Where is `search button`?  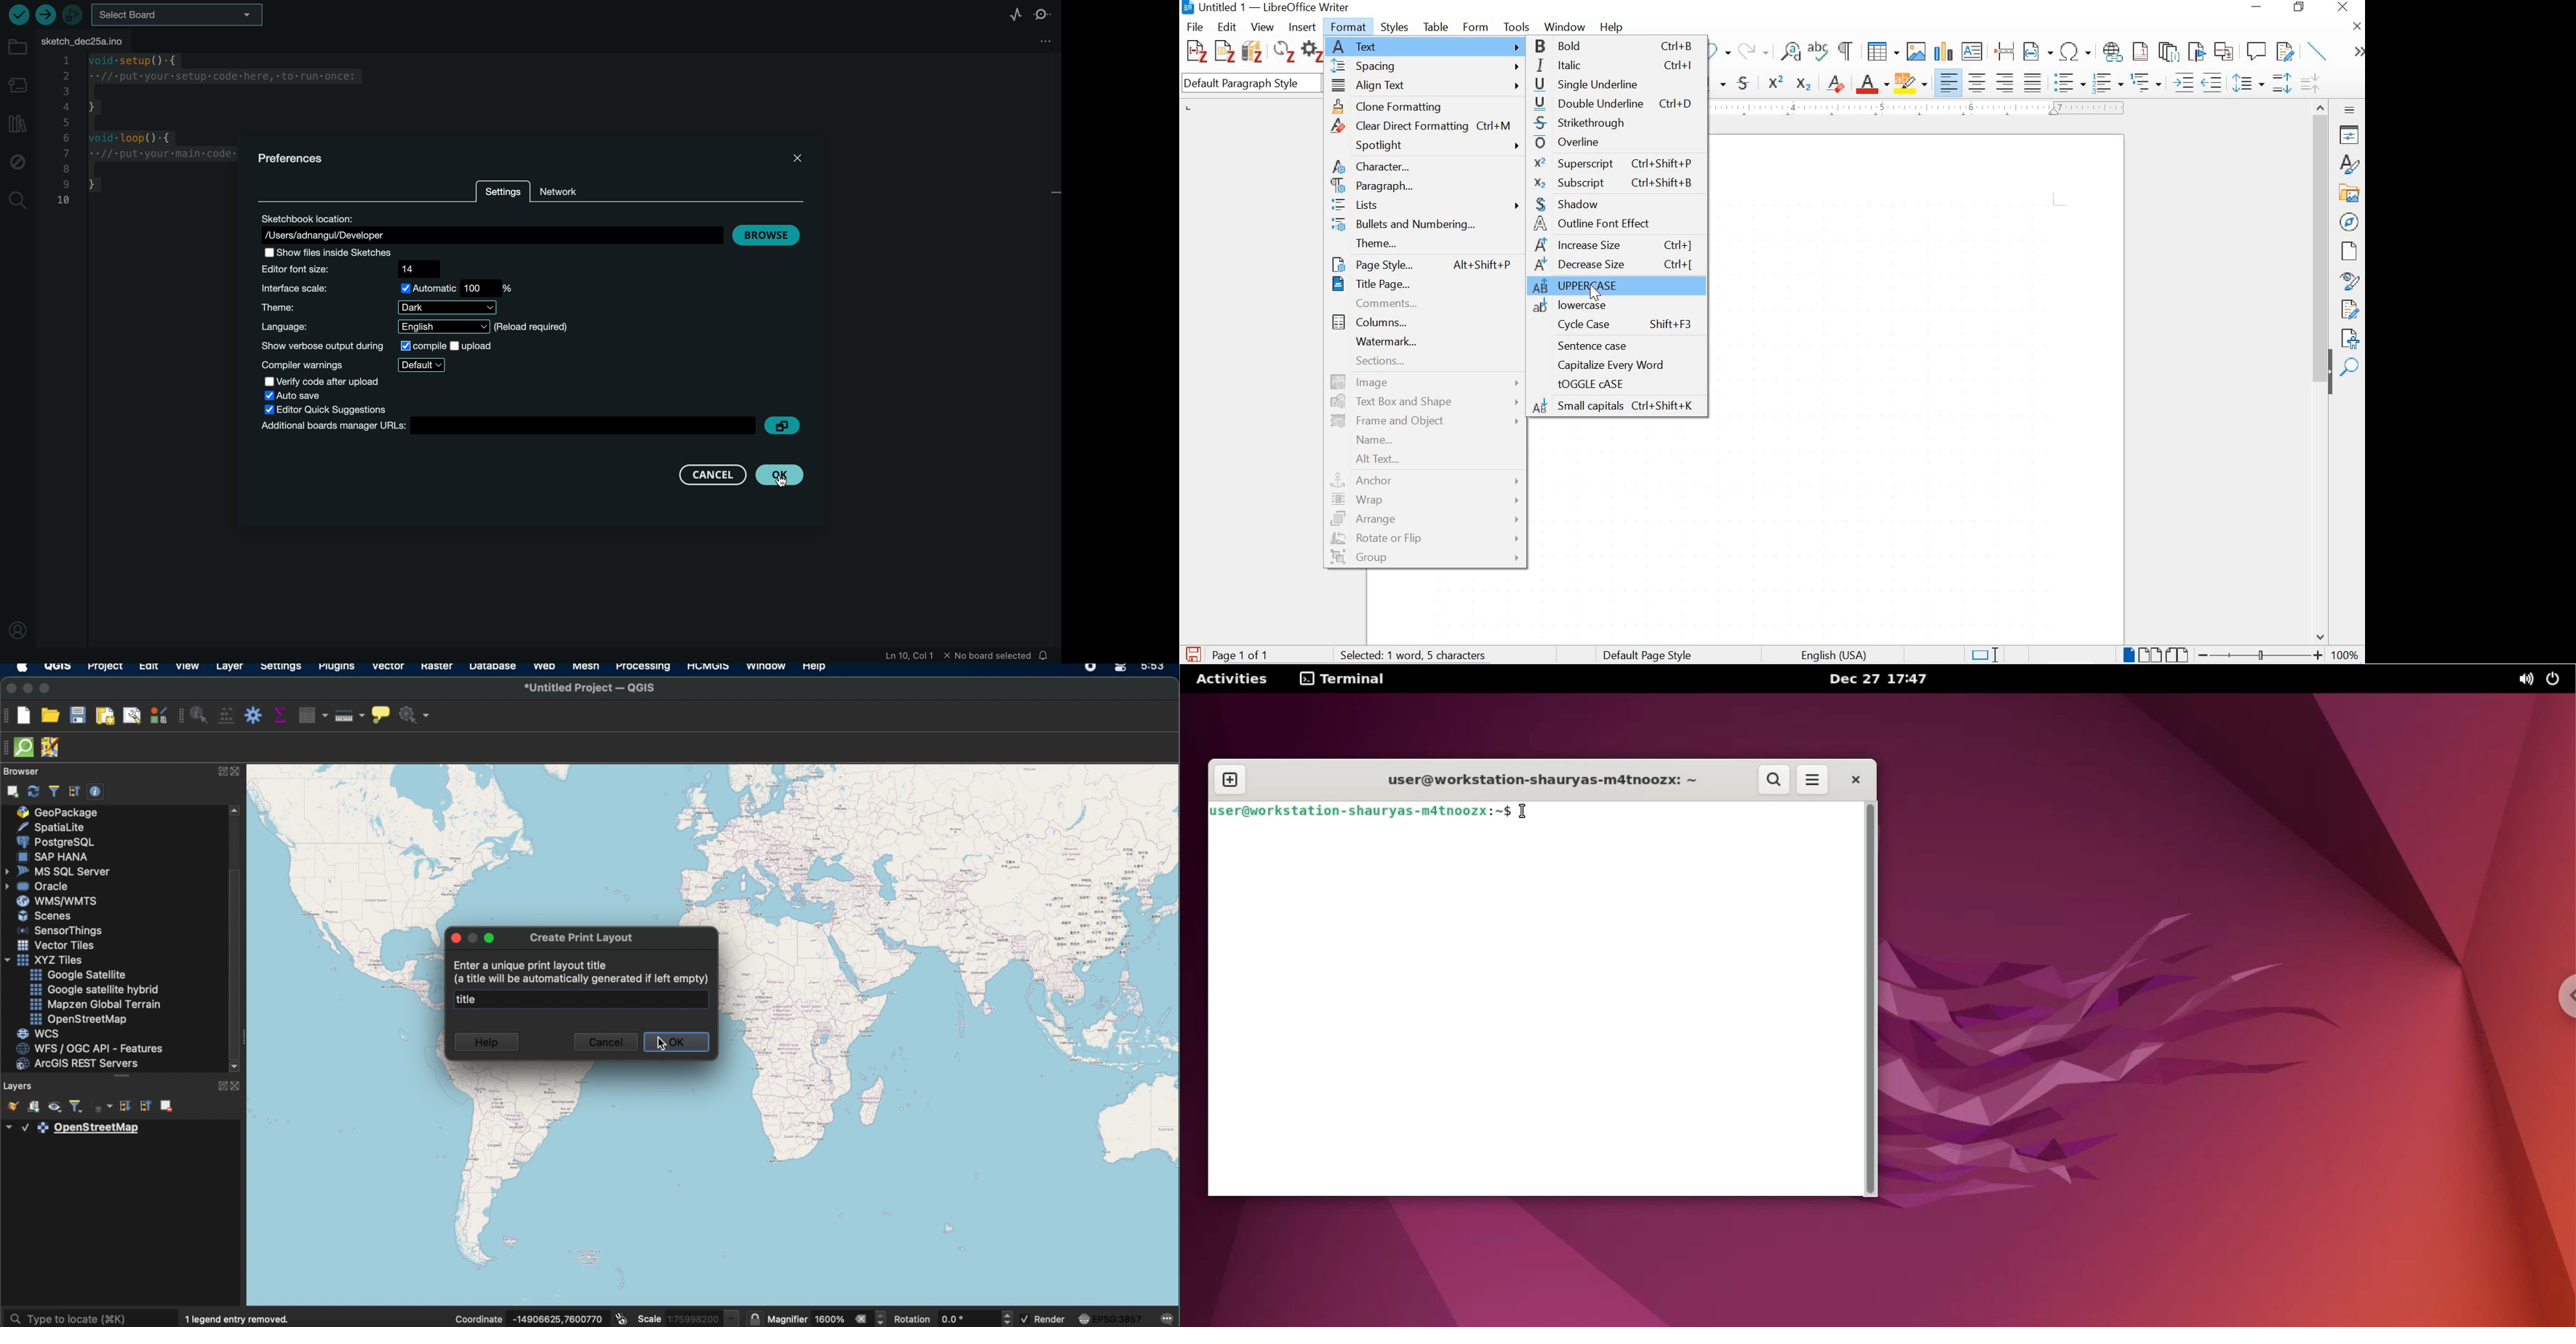
search button is located at coordinates (1776, 781).